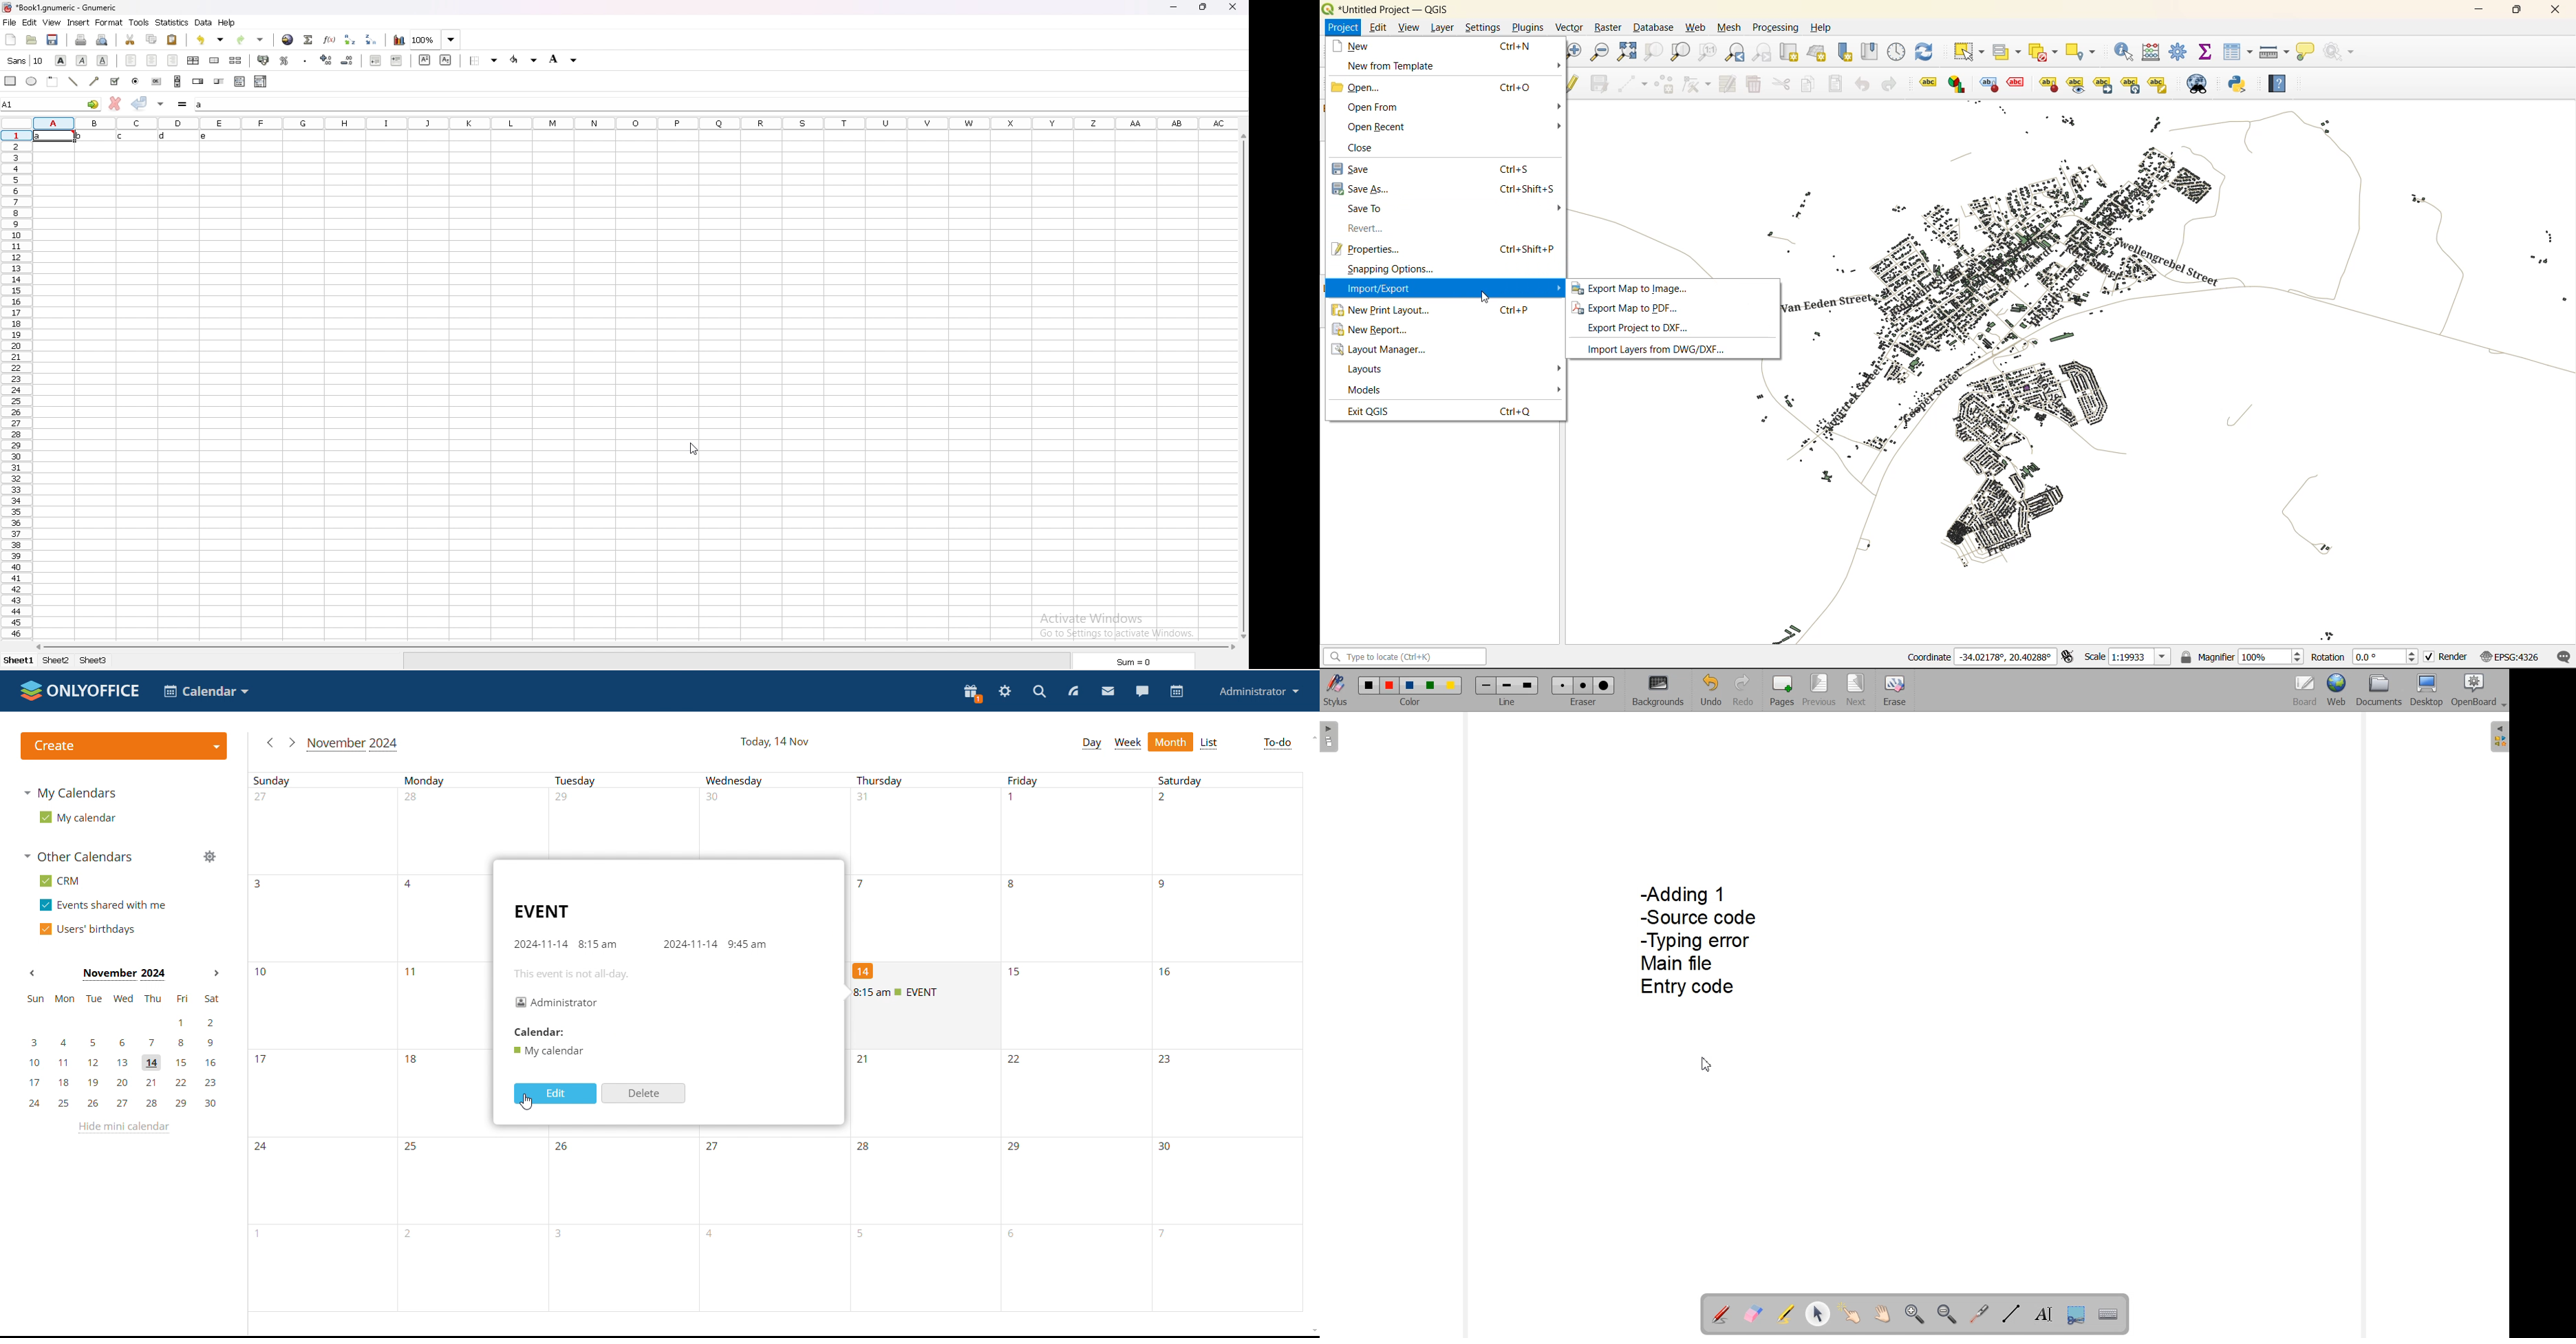  Describe the element at coordinates (11, 80) in the screenshot. I see `rectangle` at that location.